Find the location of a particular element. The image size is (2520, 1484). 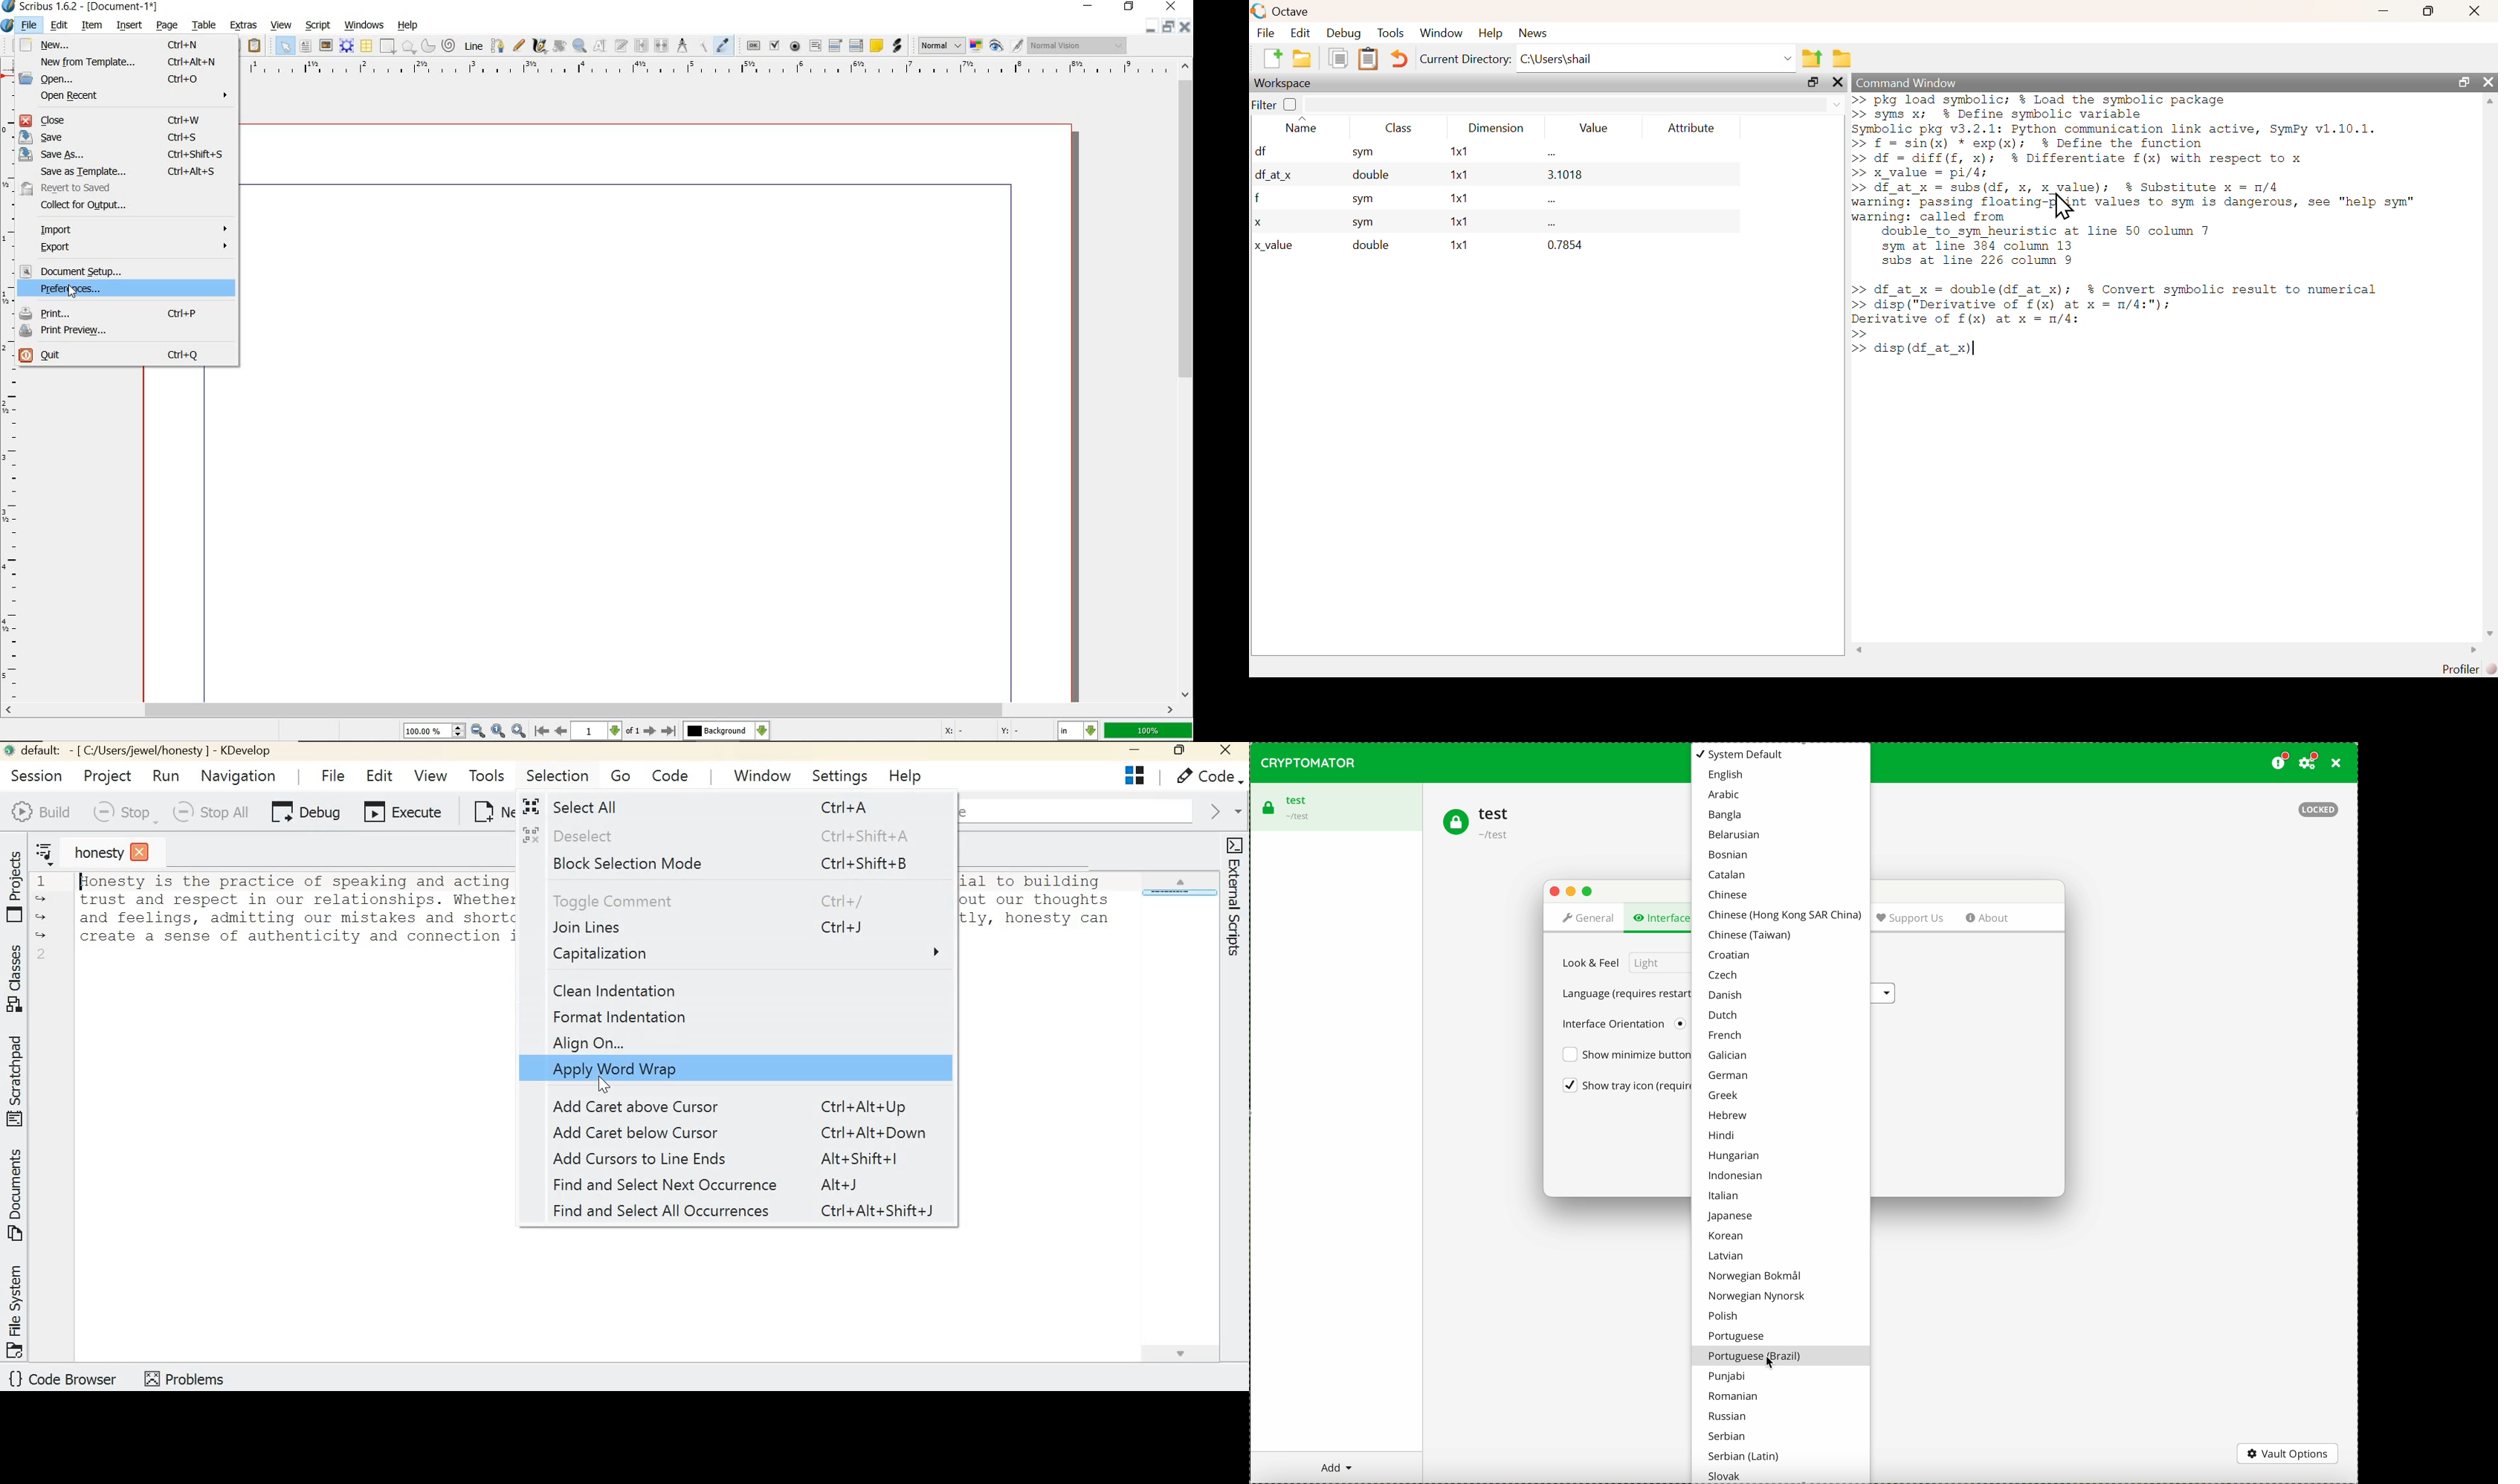

render frame is located at coordinates (346, 46).